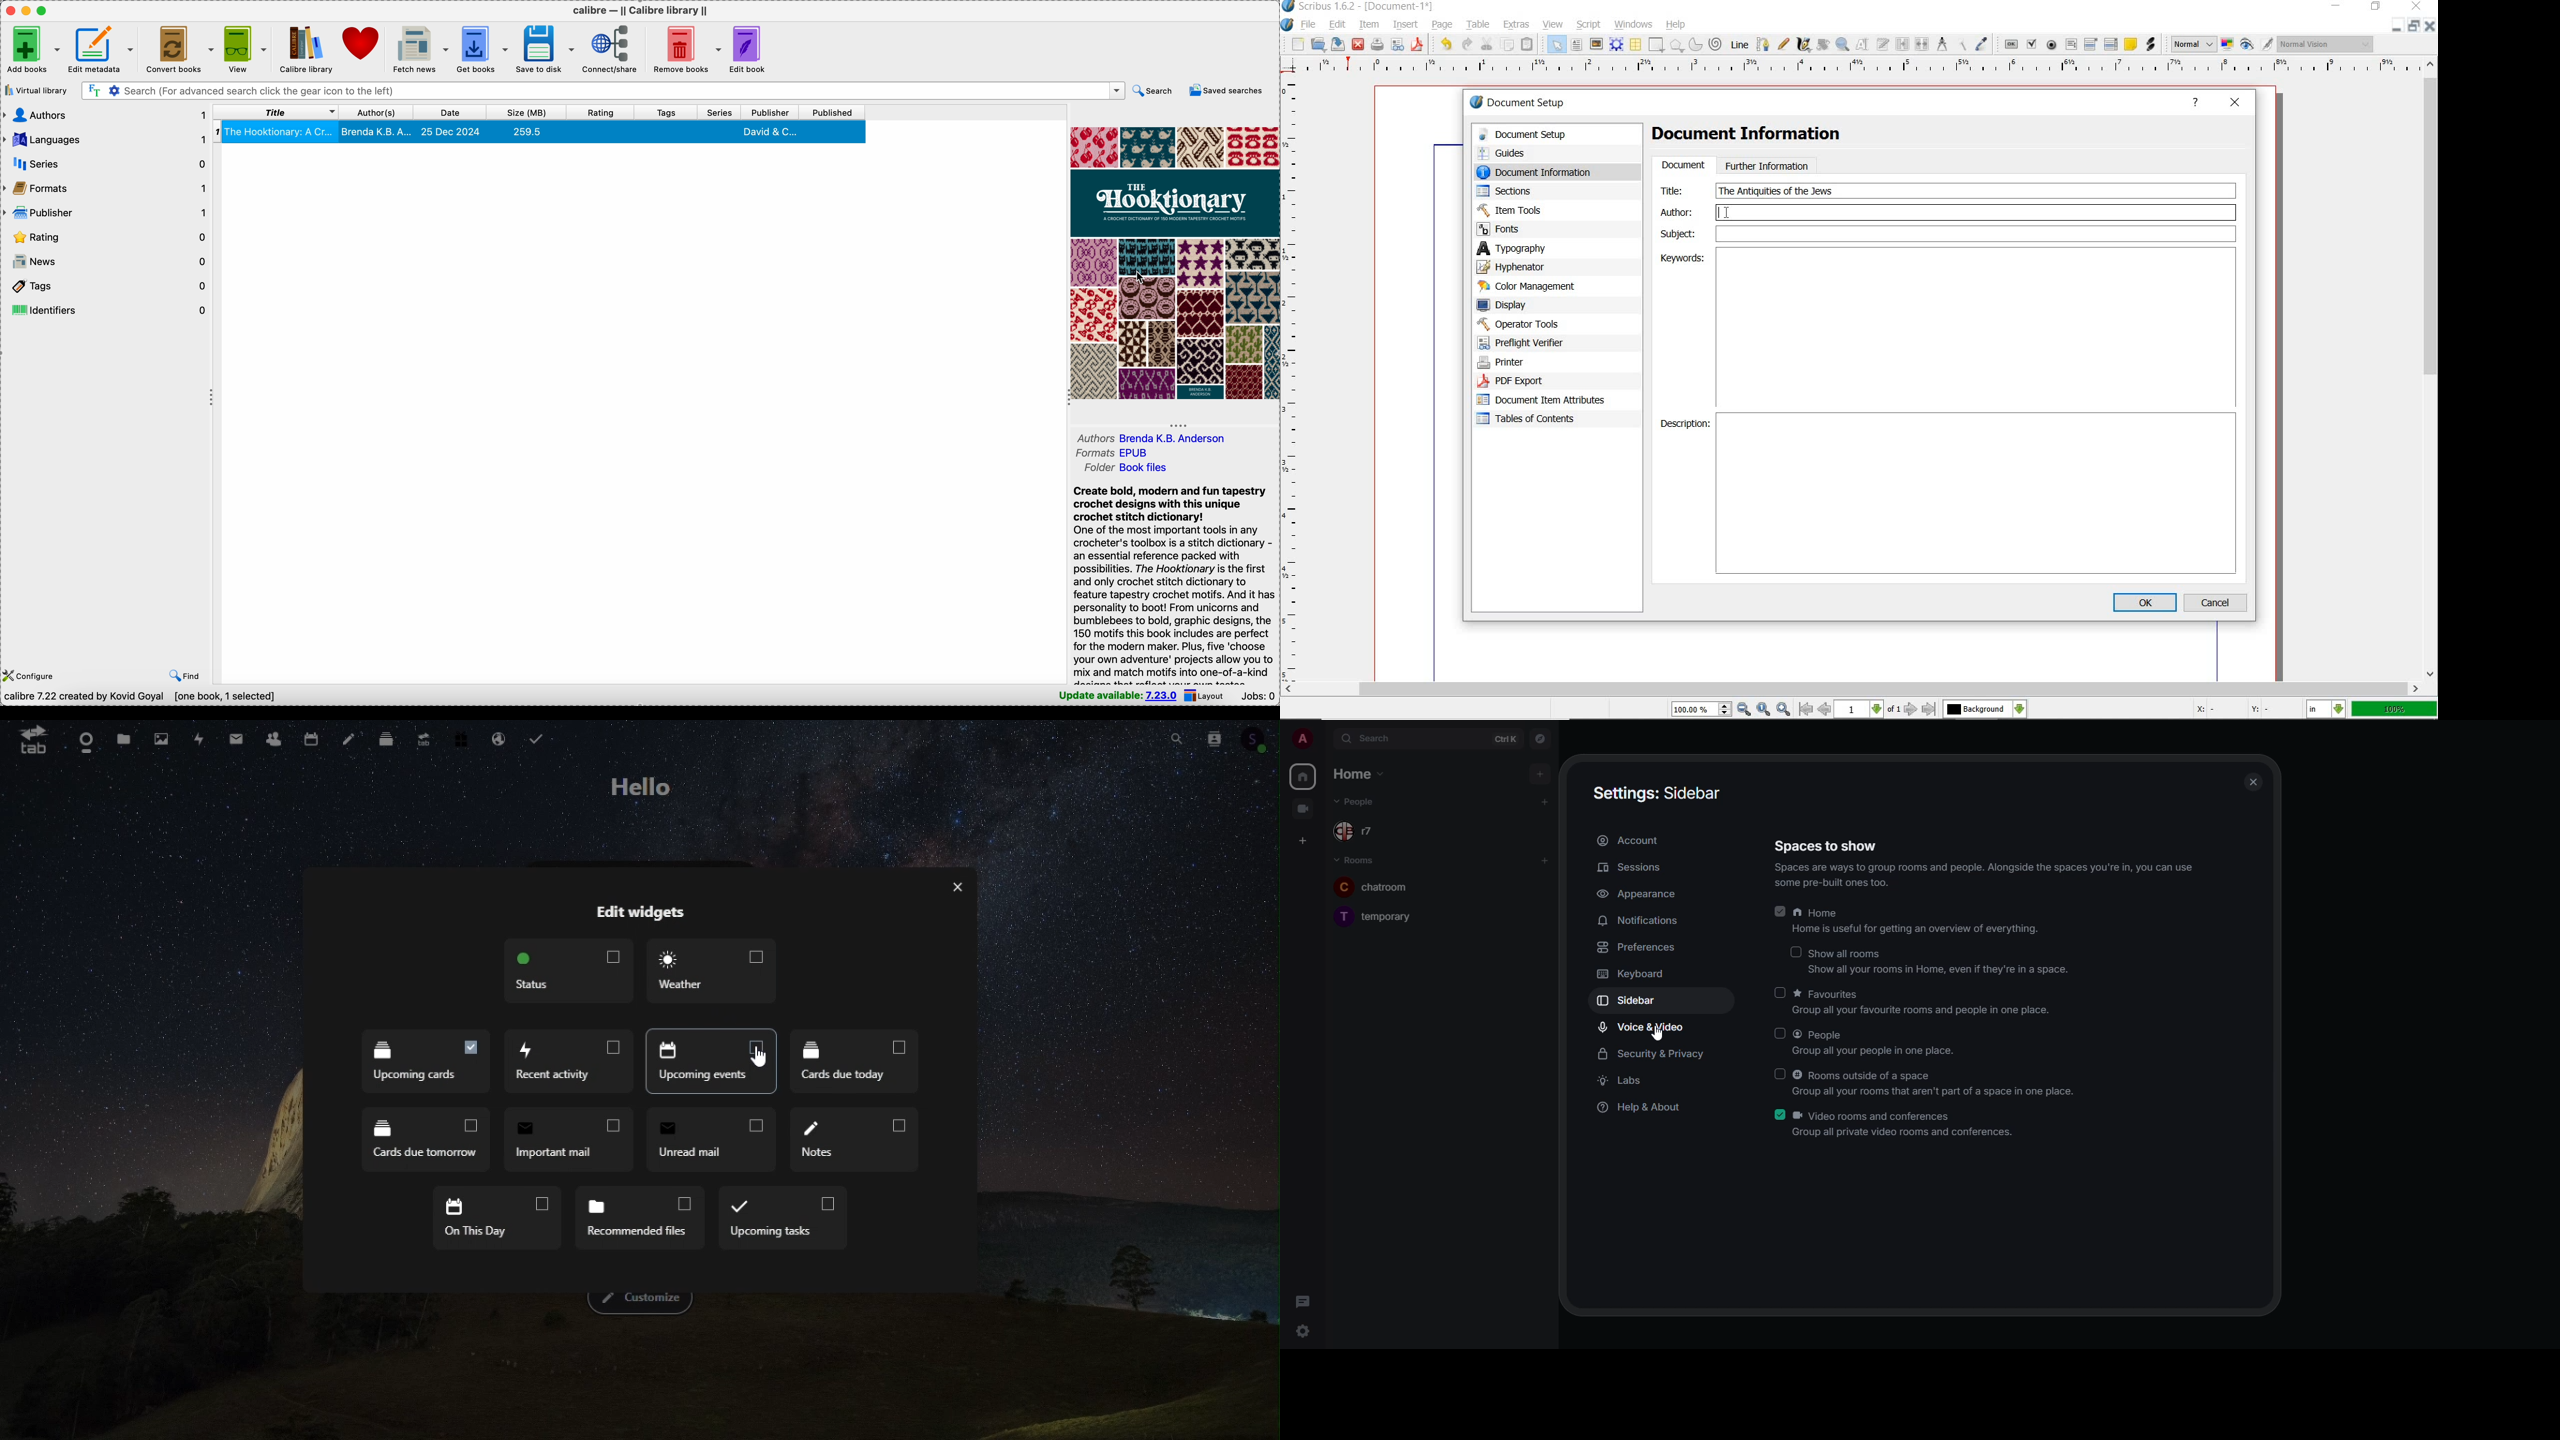 The height and width of the screenshot is (1456, 2576). I want to click on visual appearance of the display, so click(2327, 43).